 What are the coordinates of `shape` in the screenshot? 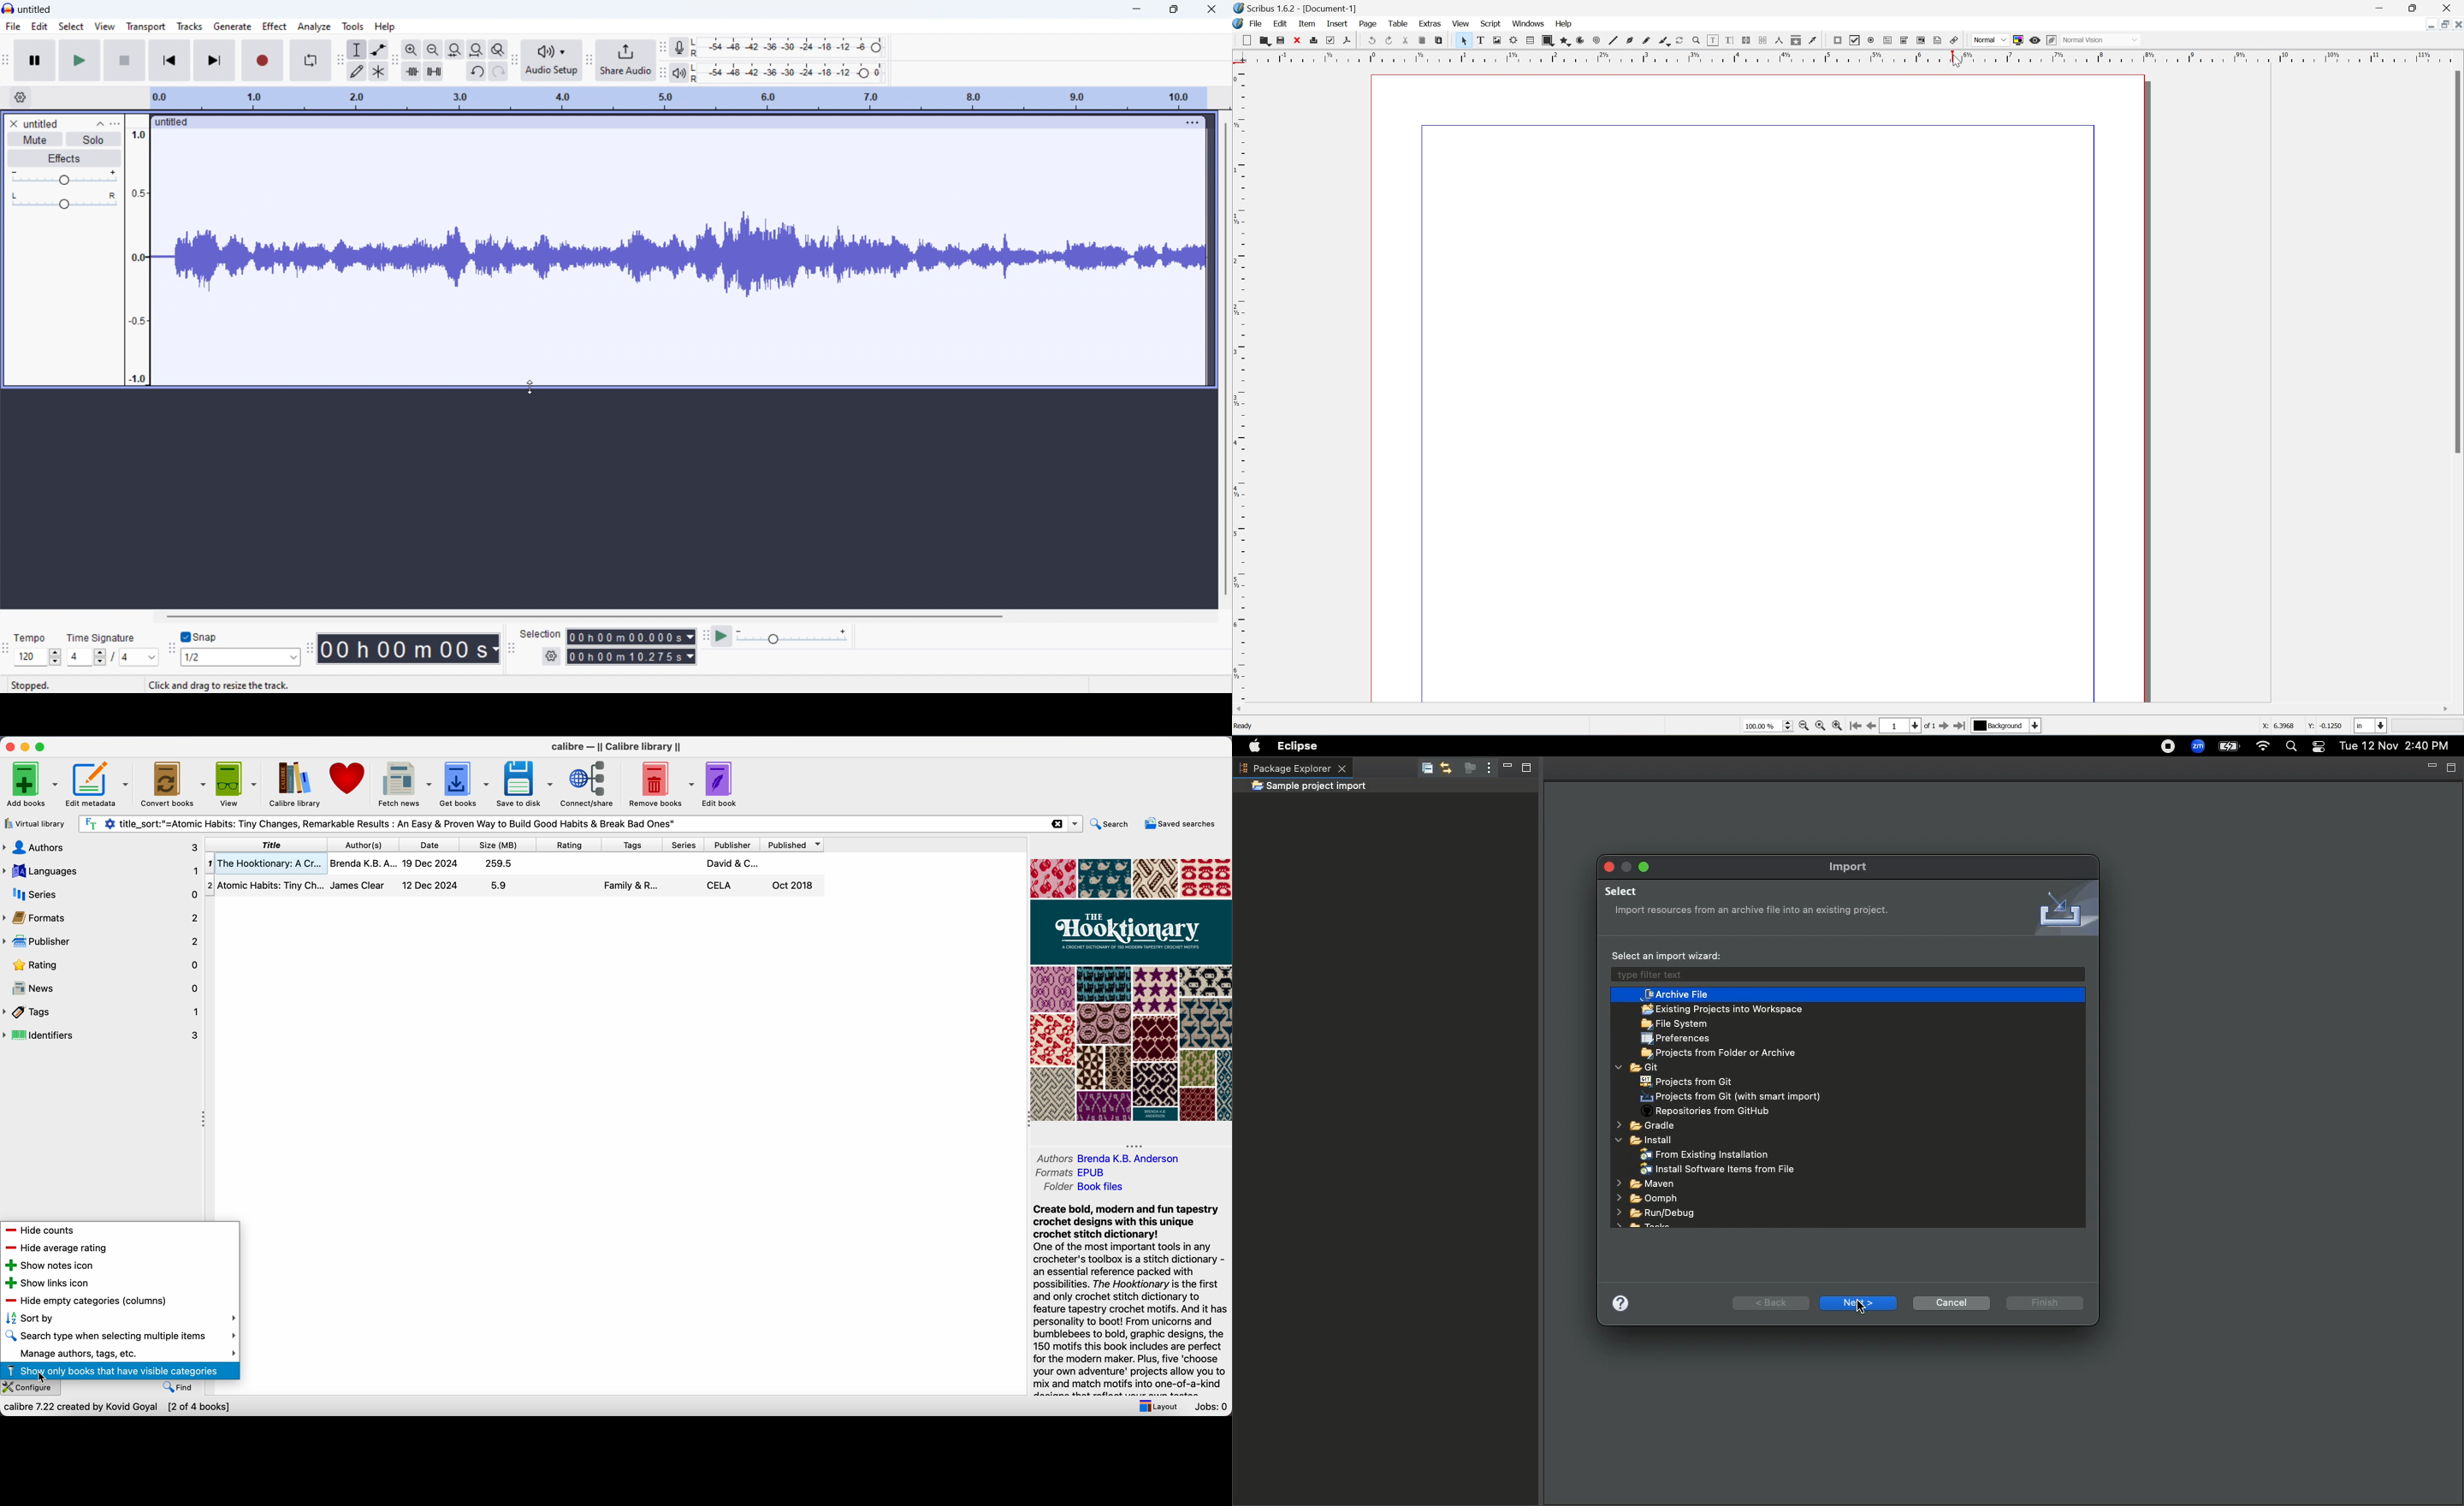 It's located at (1547, 40).